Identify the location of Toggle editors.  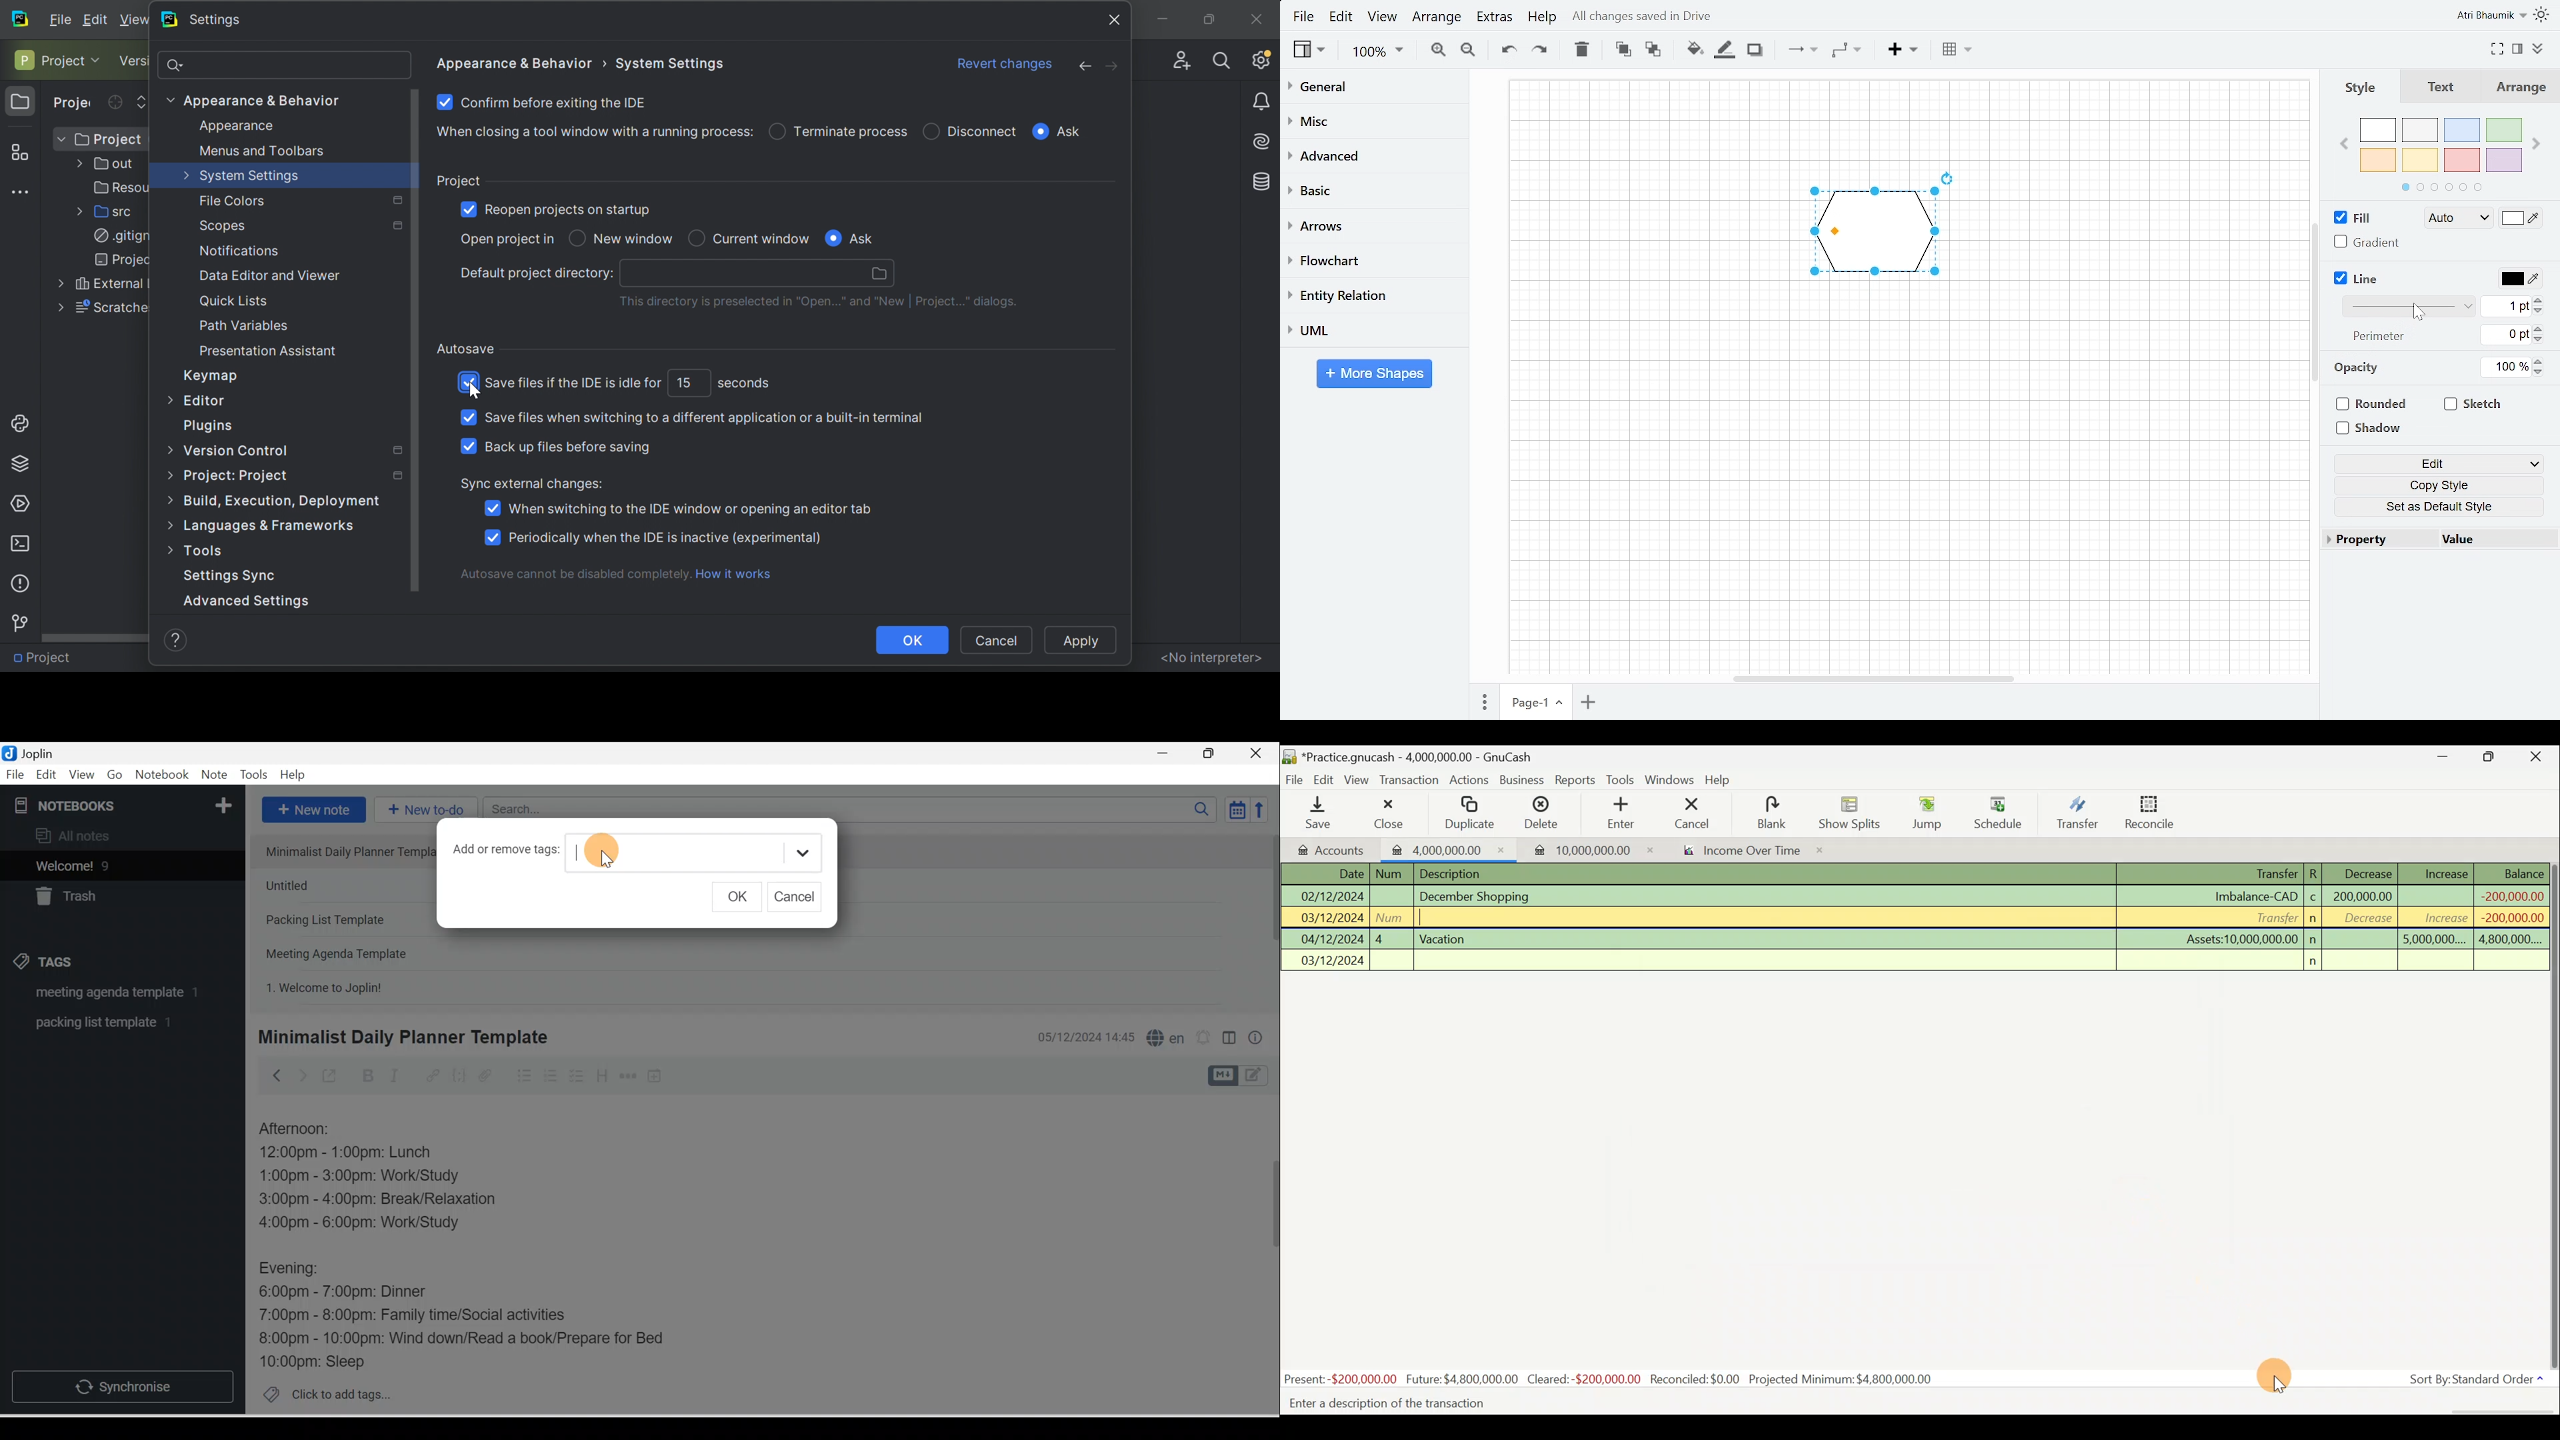
(1229, 1040).